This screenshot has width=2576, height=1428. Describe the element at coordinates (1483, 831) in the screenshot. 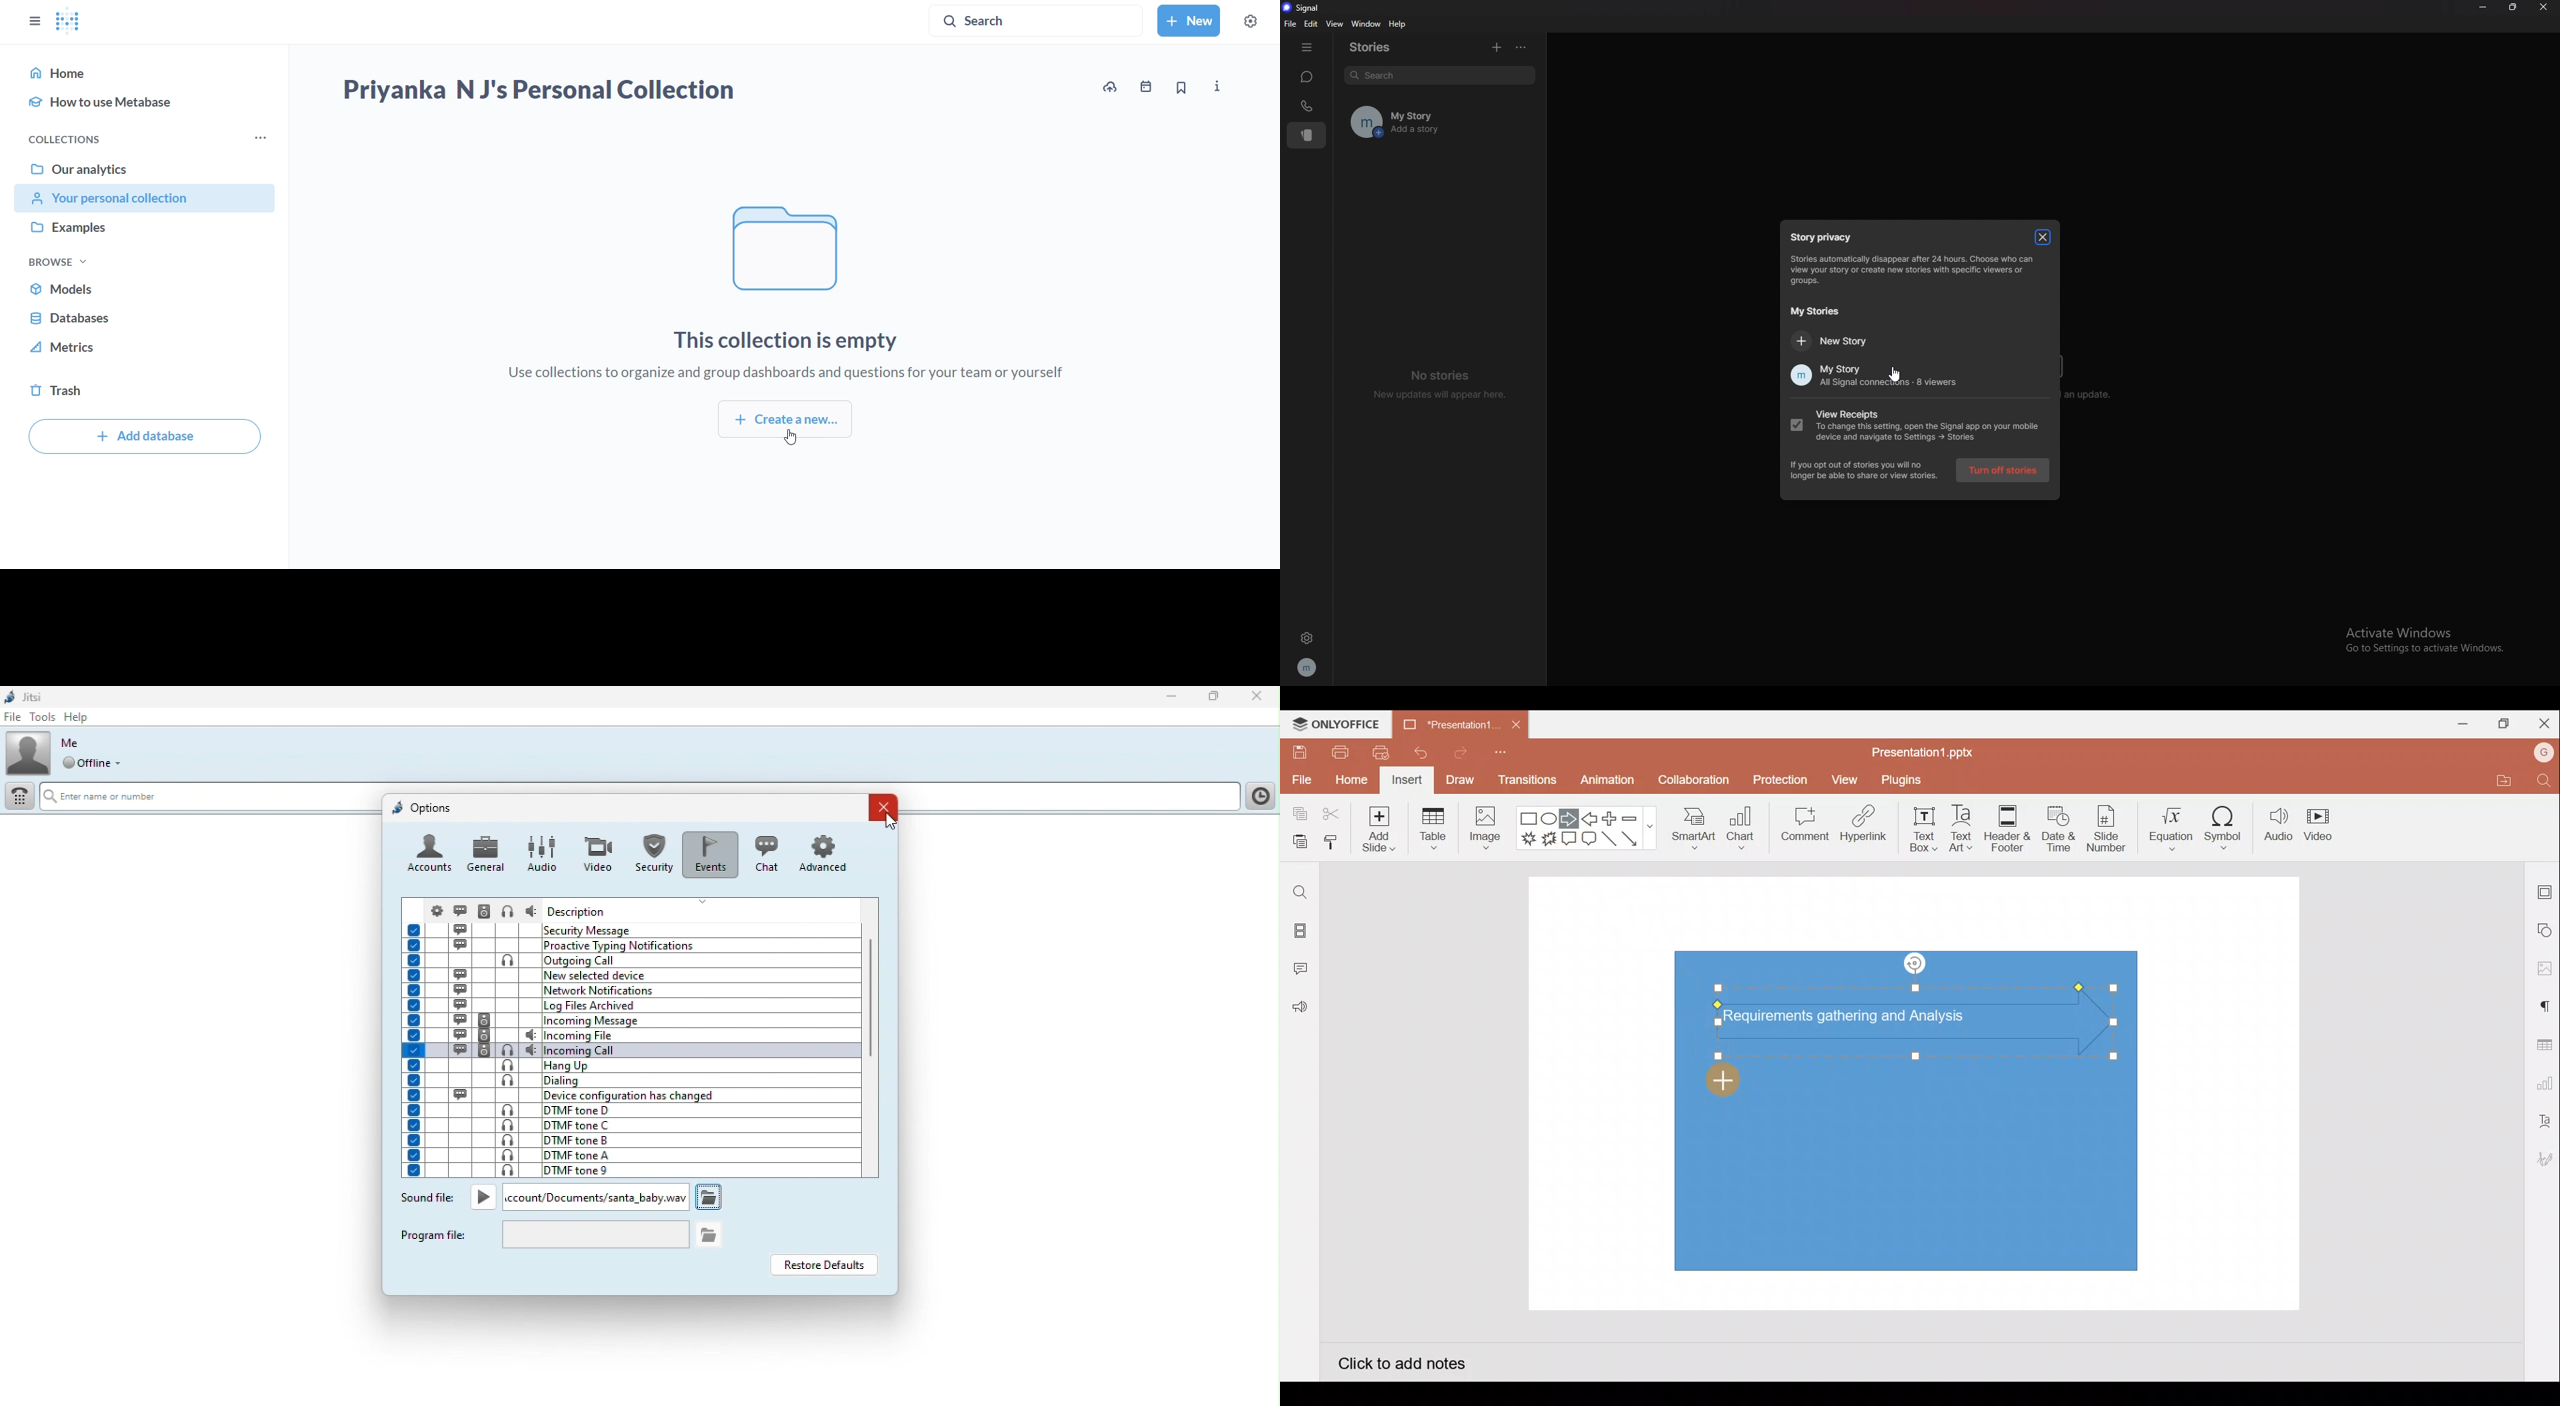

I see `Image` at that location.